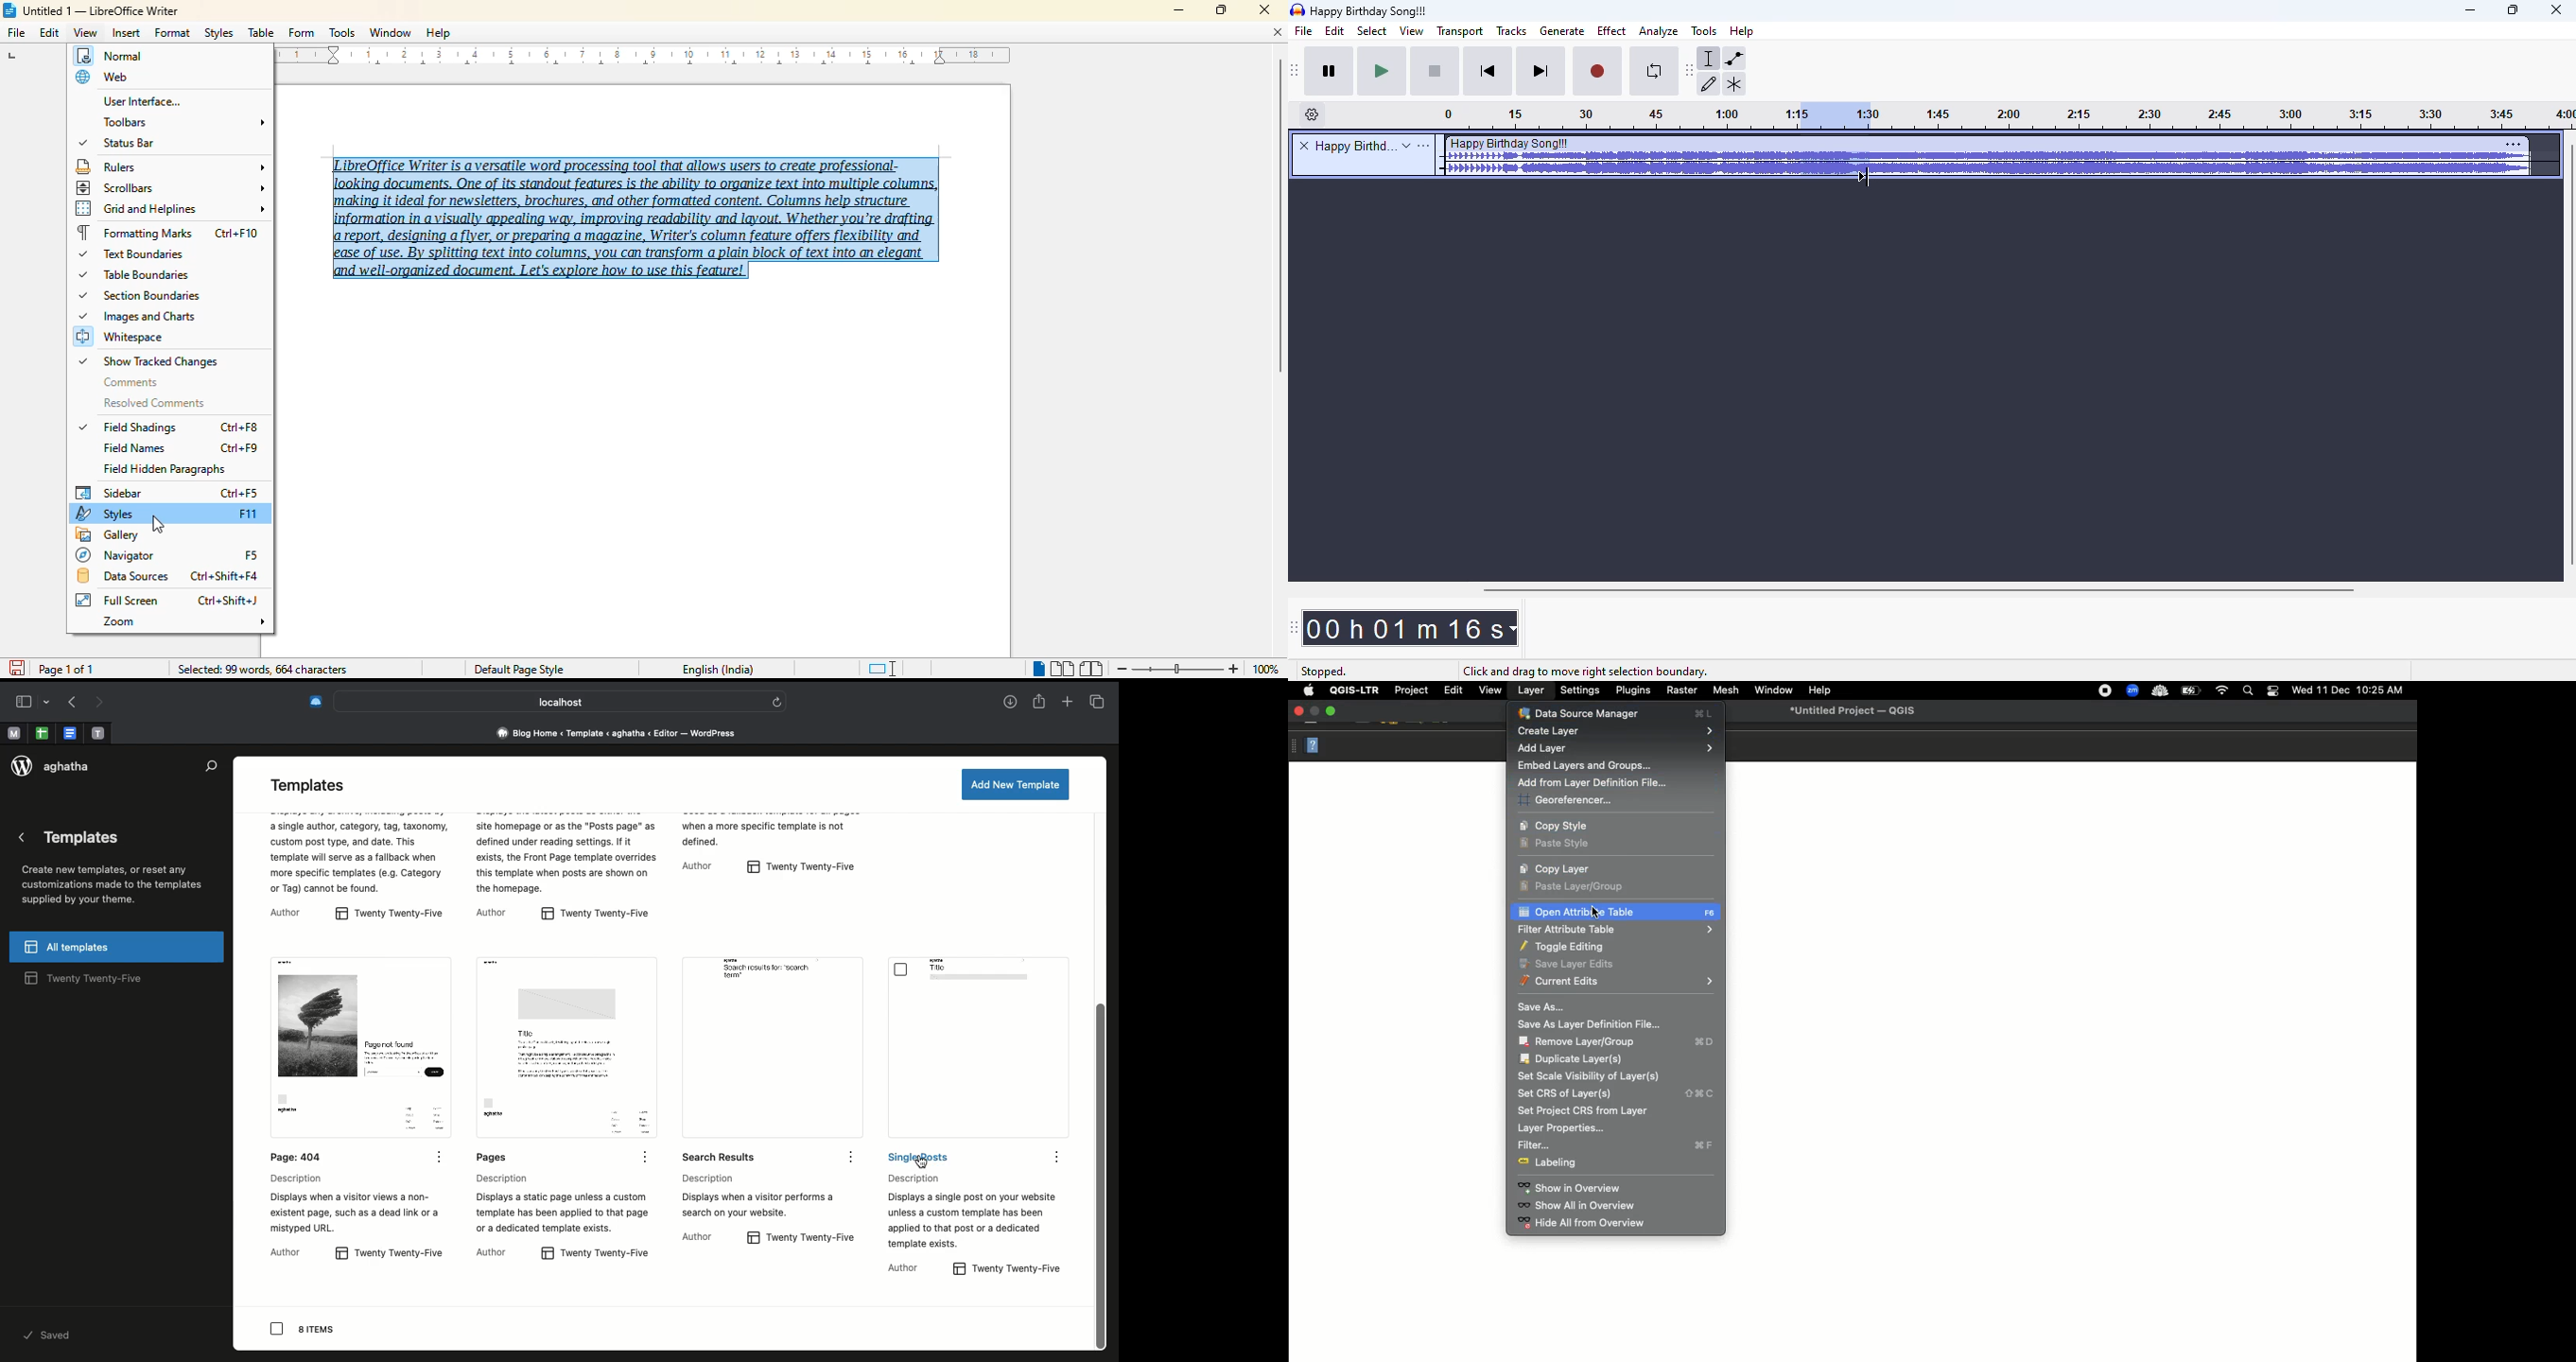 The height and width of the screenshot is (1372, 2576). Describe the element at coordinates (55, 1334) in the screenshot. I see `saved` at that location.